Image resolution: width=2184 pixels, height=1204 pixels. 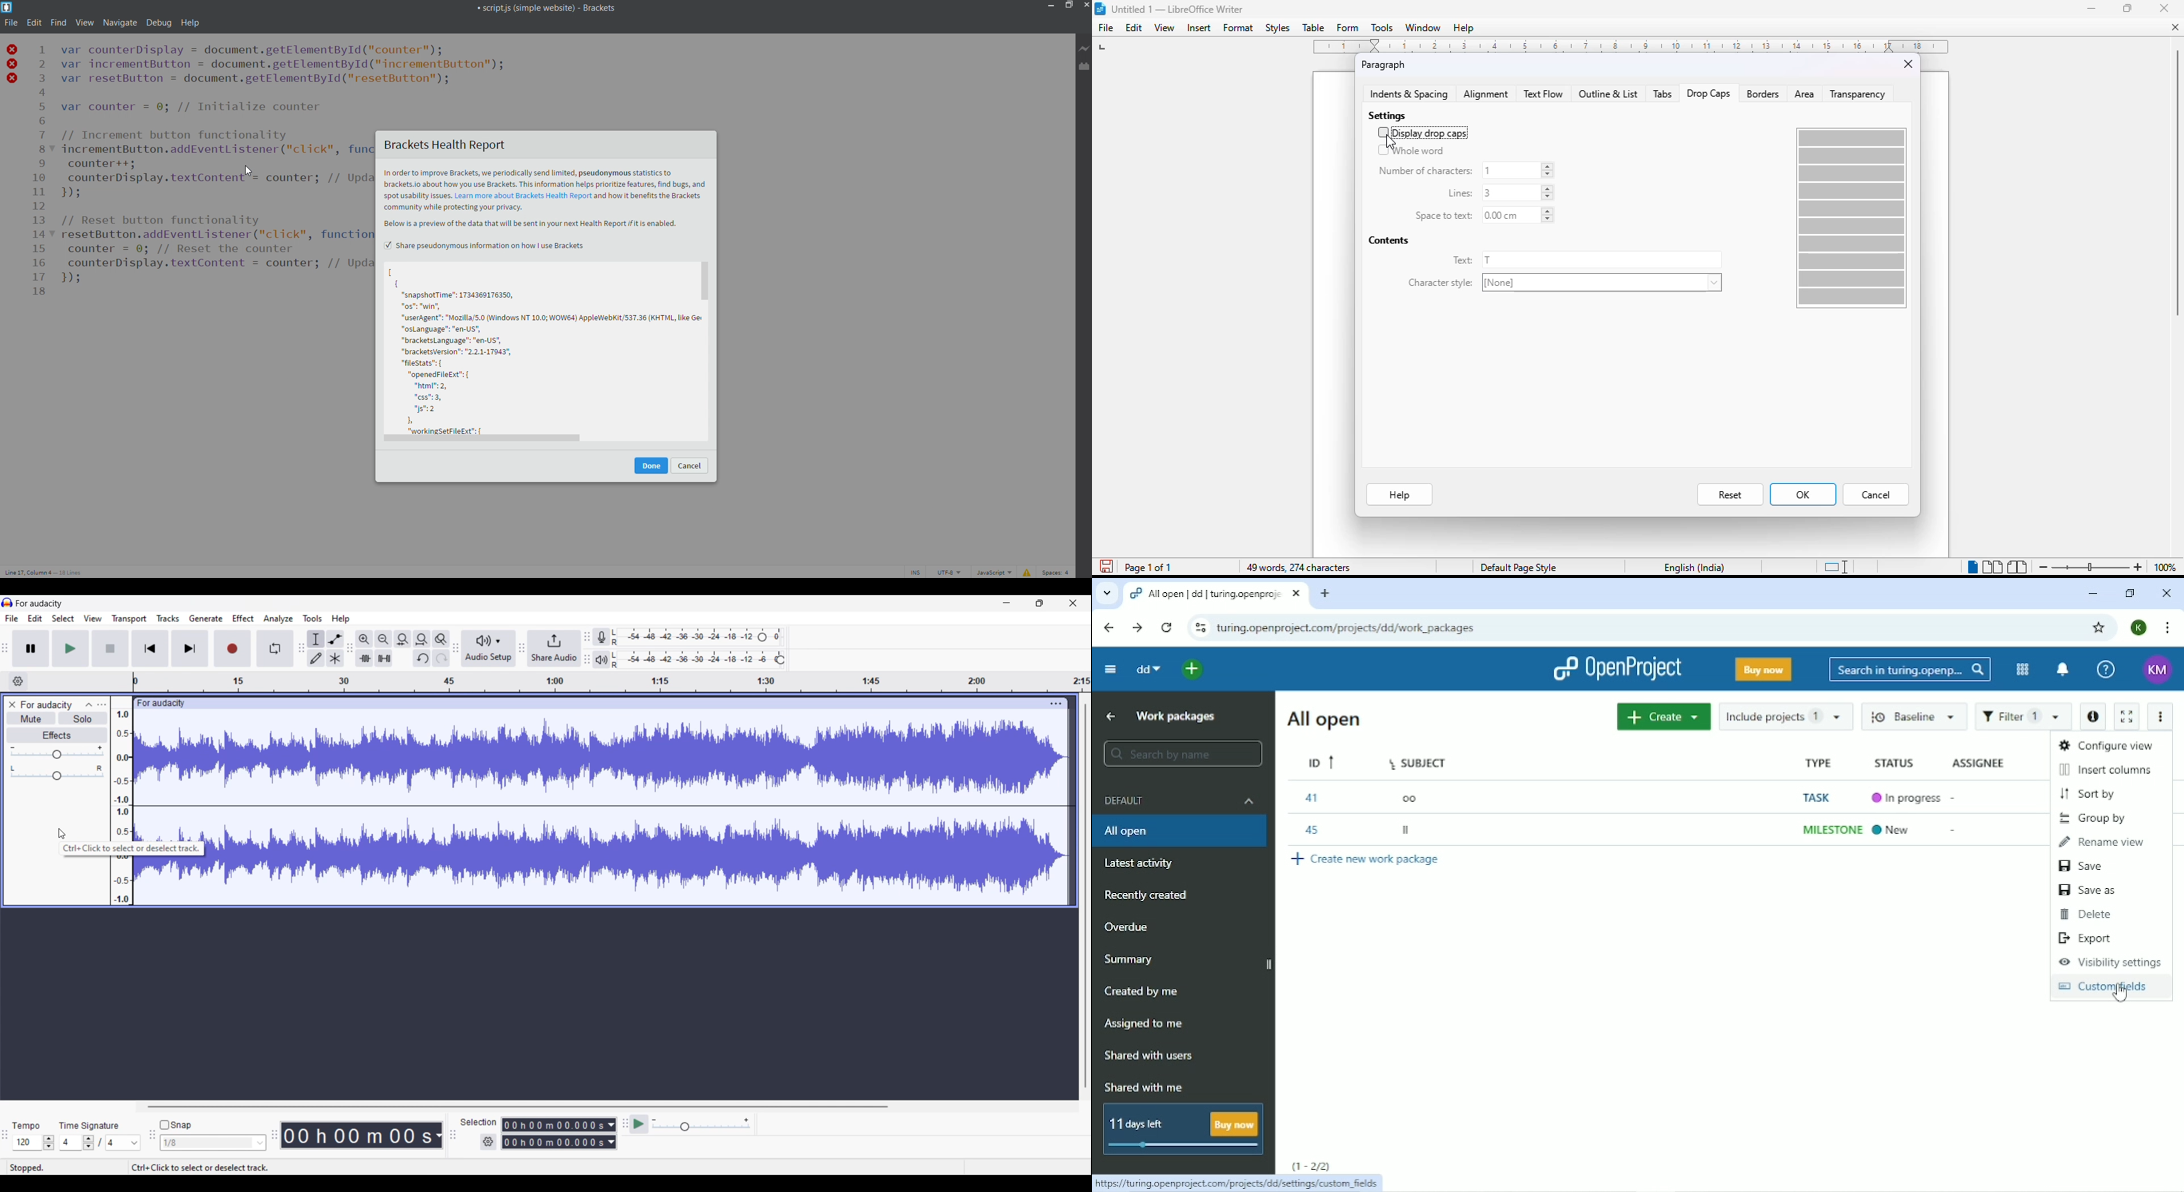 I want to click on Timeline options, so click(x=19, y=681).